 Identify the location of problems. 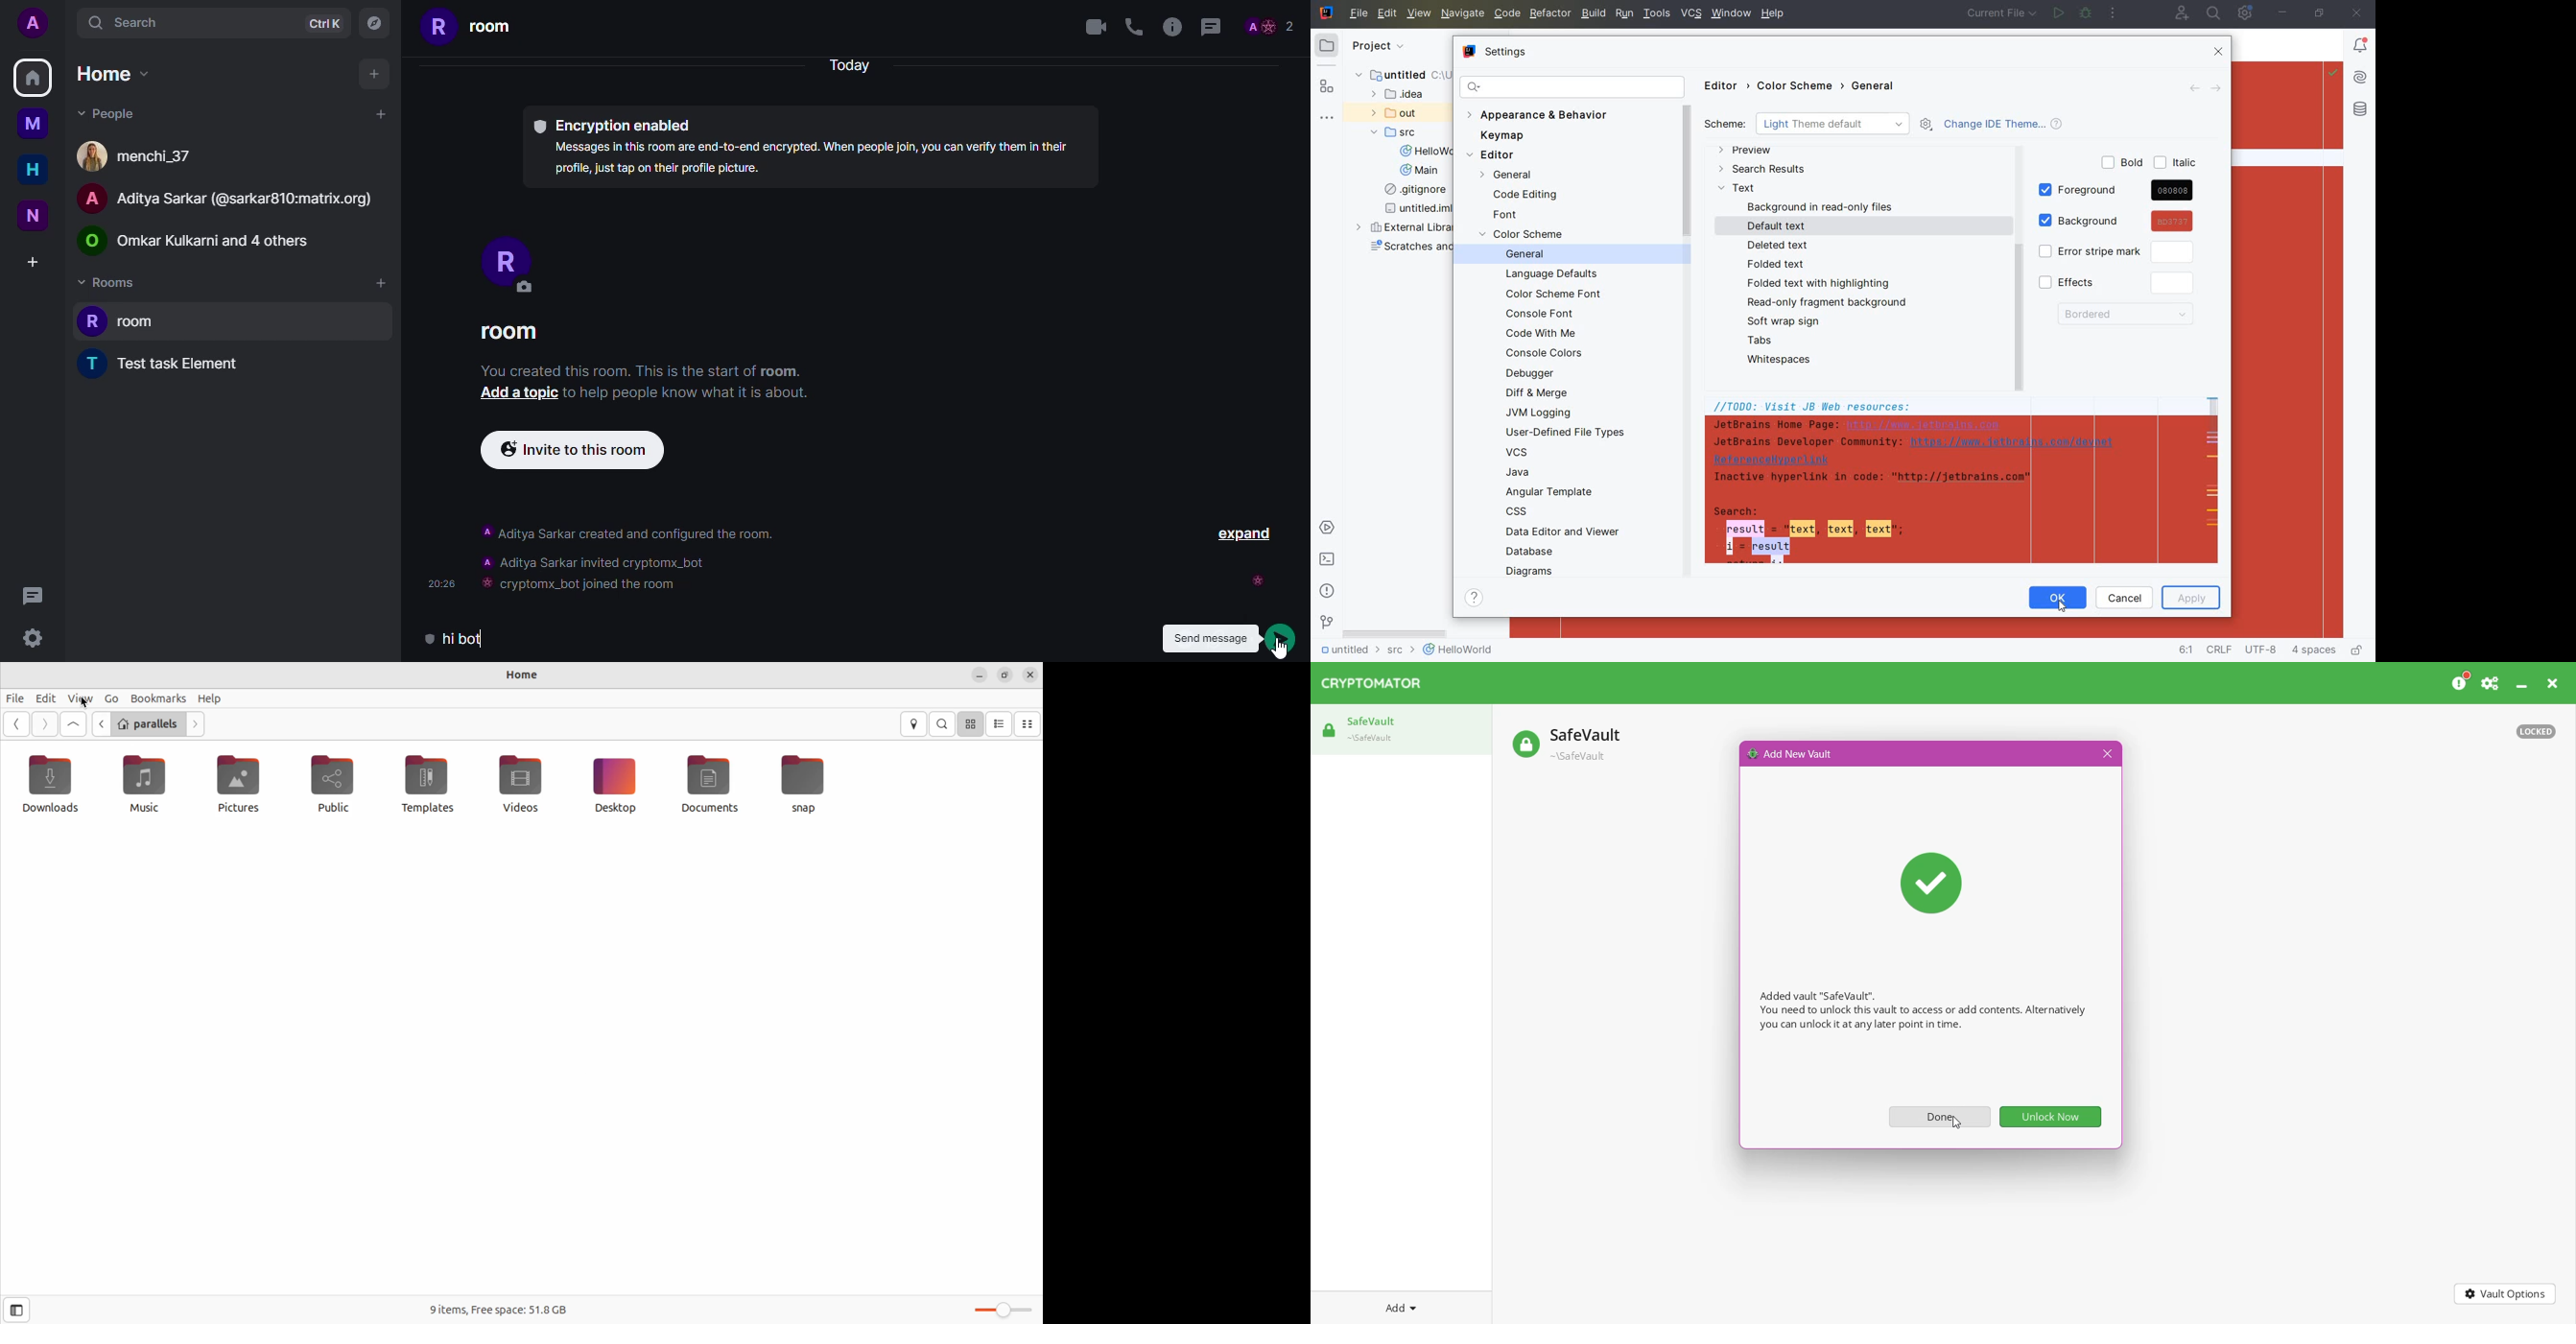
(1327, 590).